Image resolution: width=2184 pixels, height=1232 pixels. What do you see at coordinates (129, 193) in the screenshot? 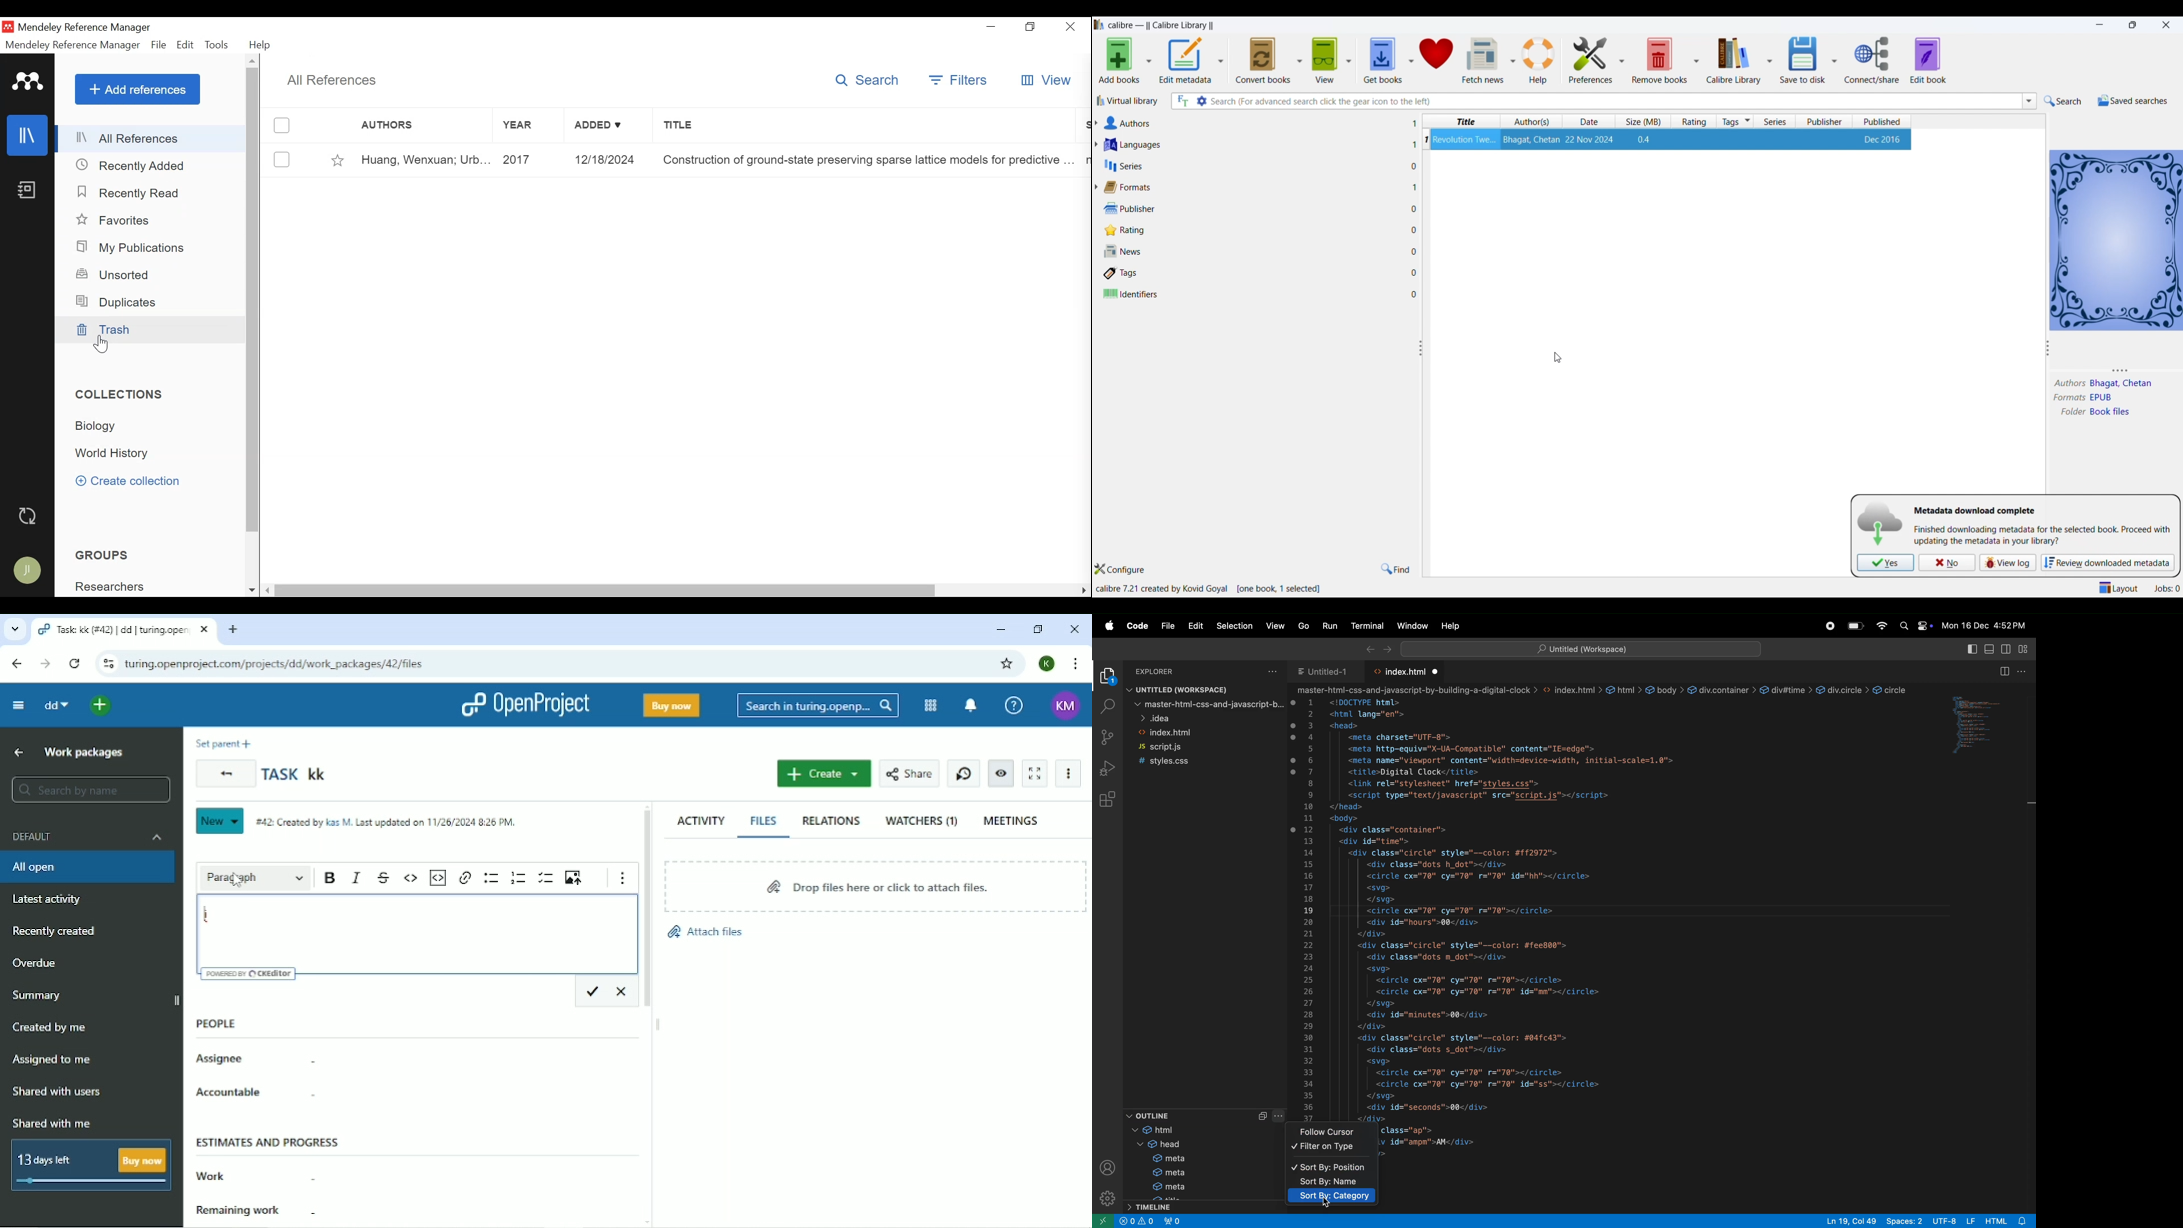
I see `Recently Read` at bounding box center [129, 193].